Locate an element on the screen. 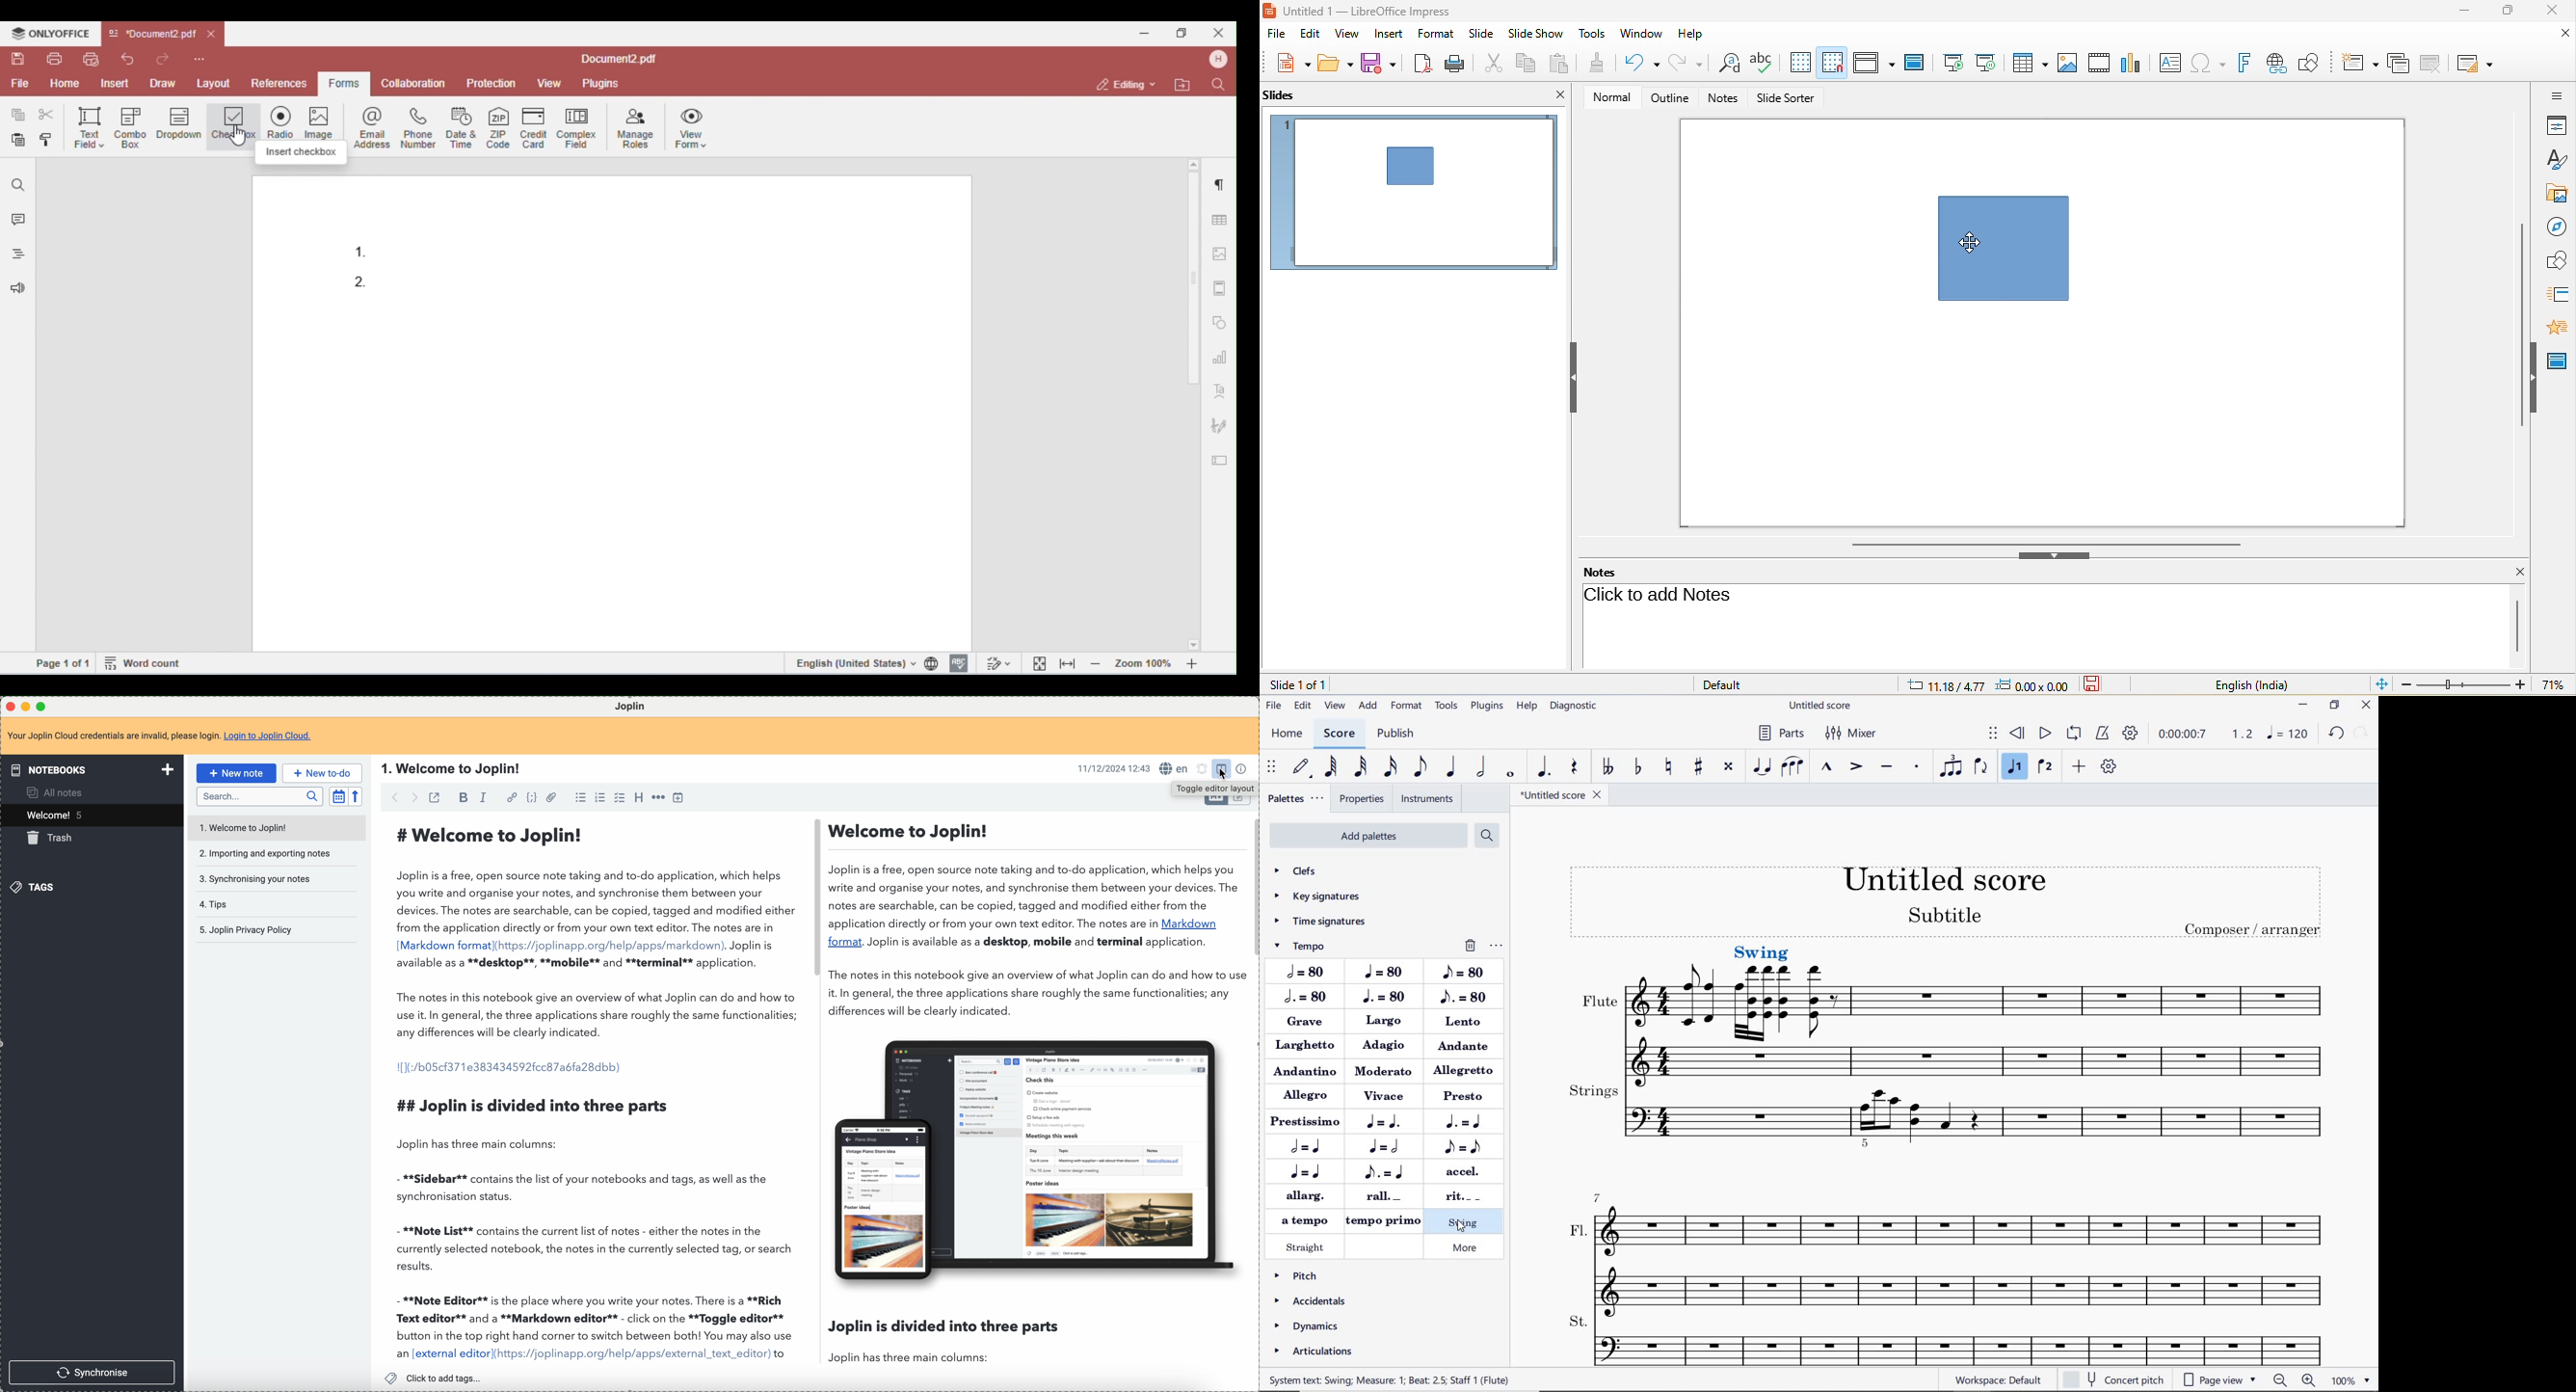  snap to grid is located at coordinates (1837, 62).